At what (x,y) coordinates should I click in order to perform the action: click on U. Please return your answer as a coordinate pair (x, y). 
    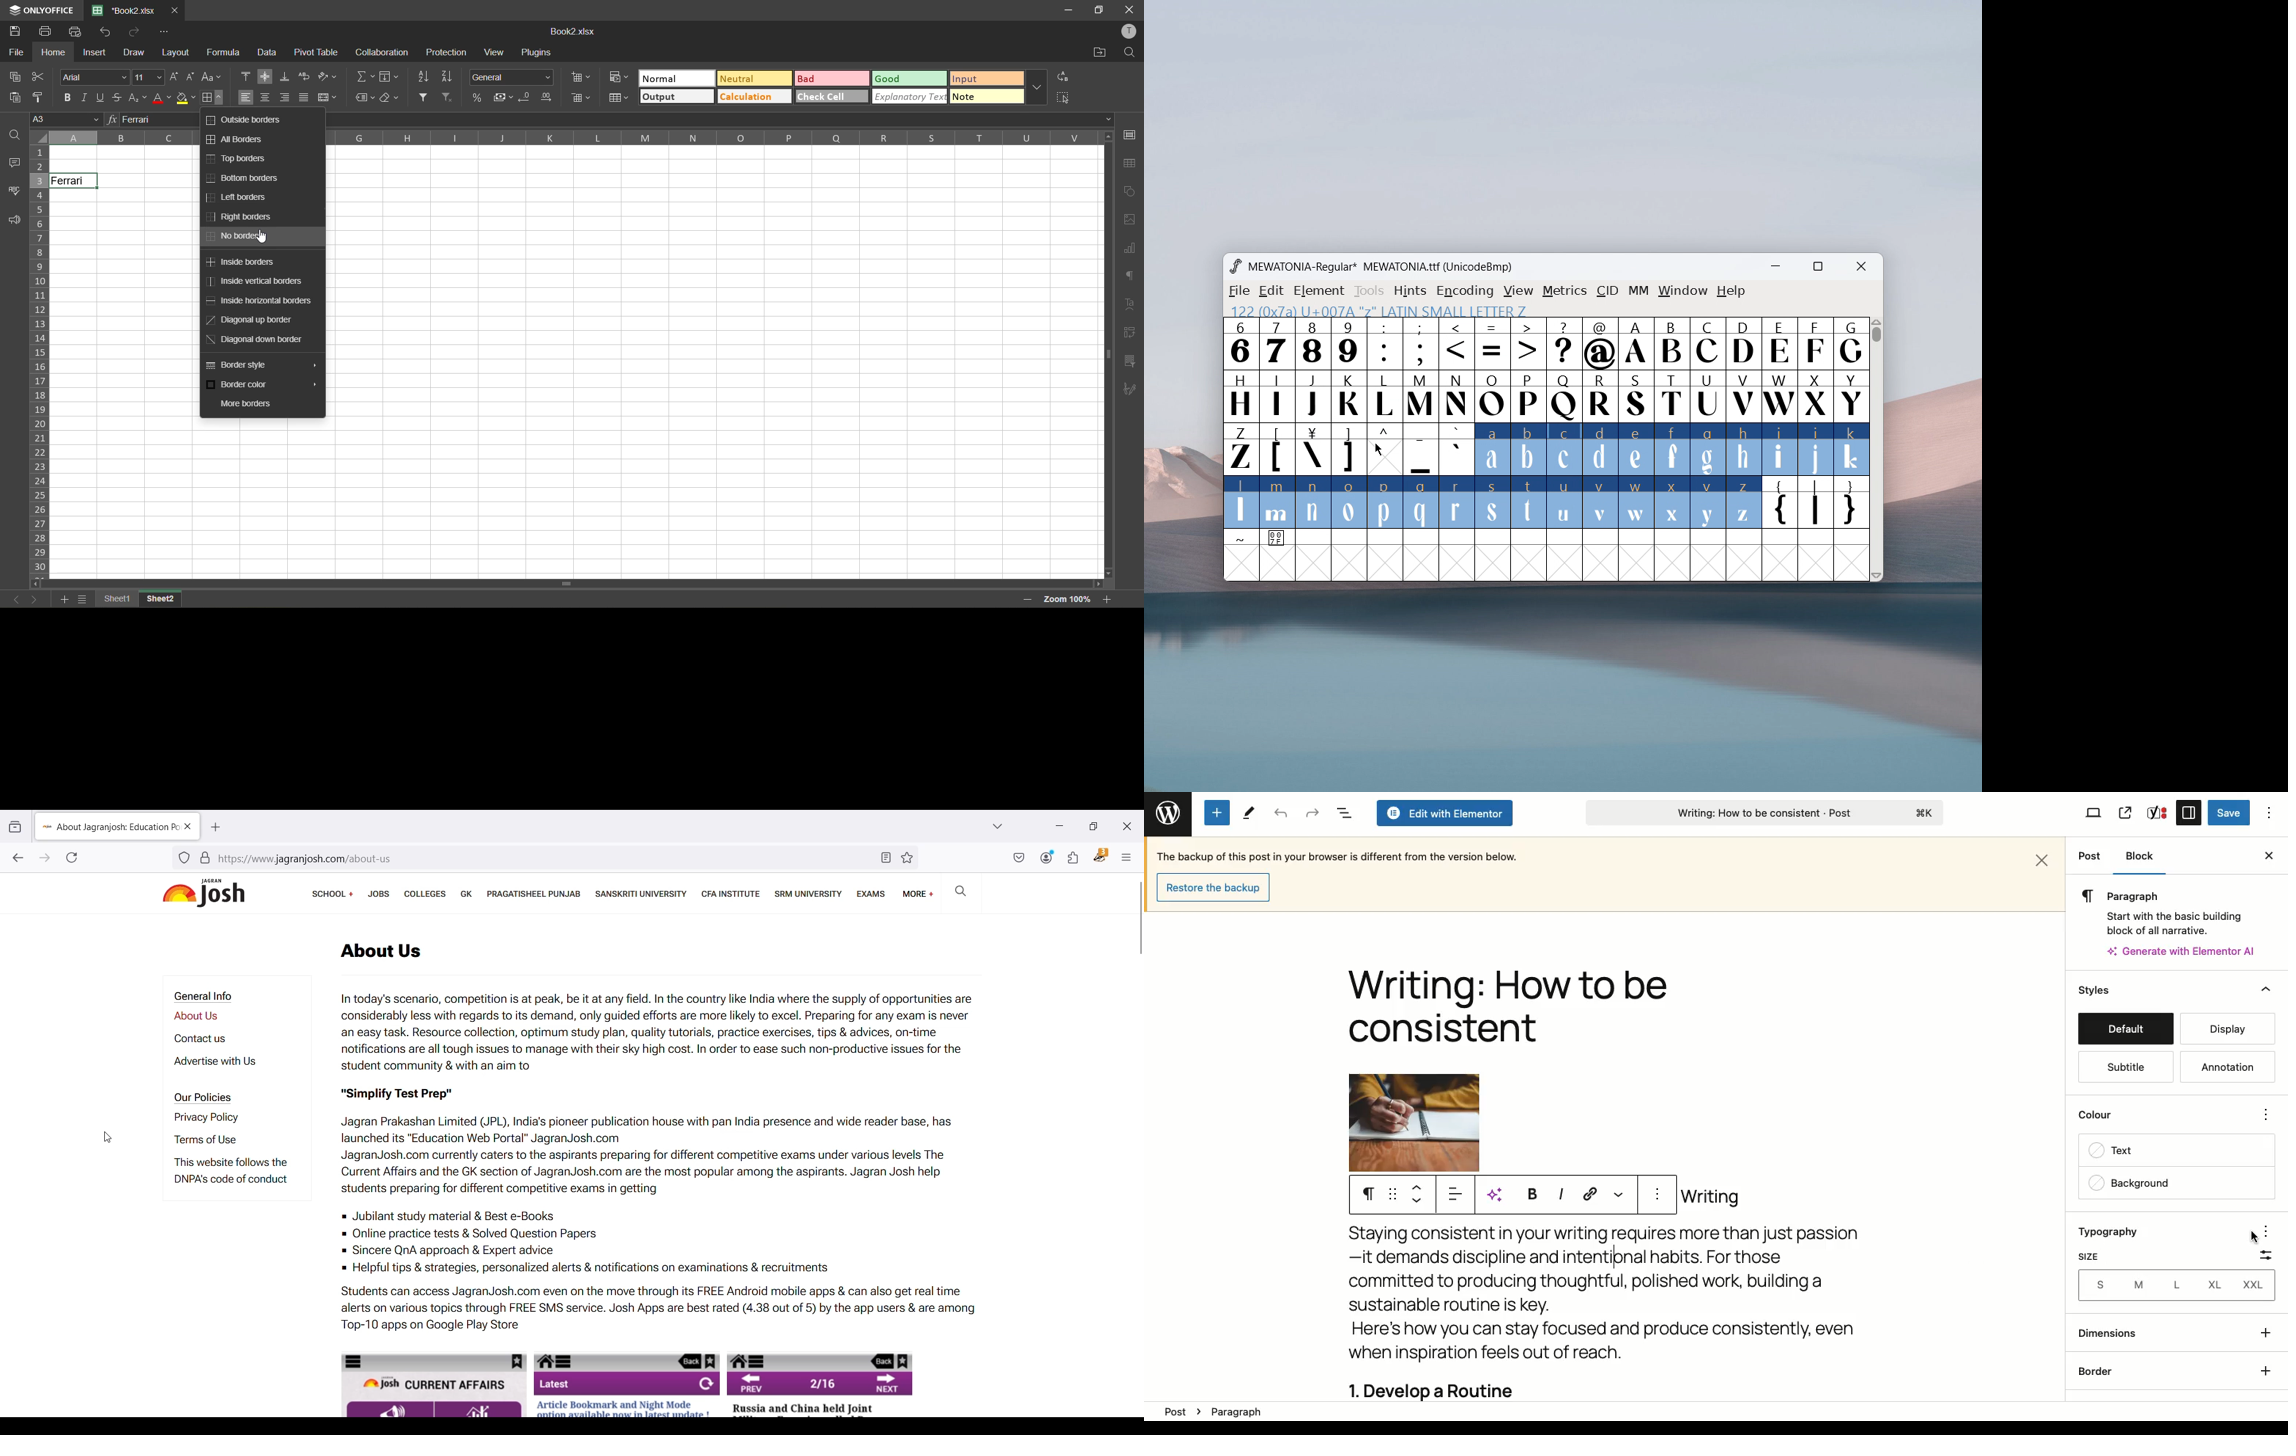
    Looking at the image, I should click on (1709, 395).